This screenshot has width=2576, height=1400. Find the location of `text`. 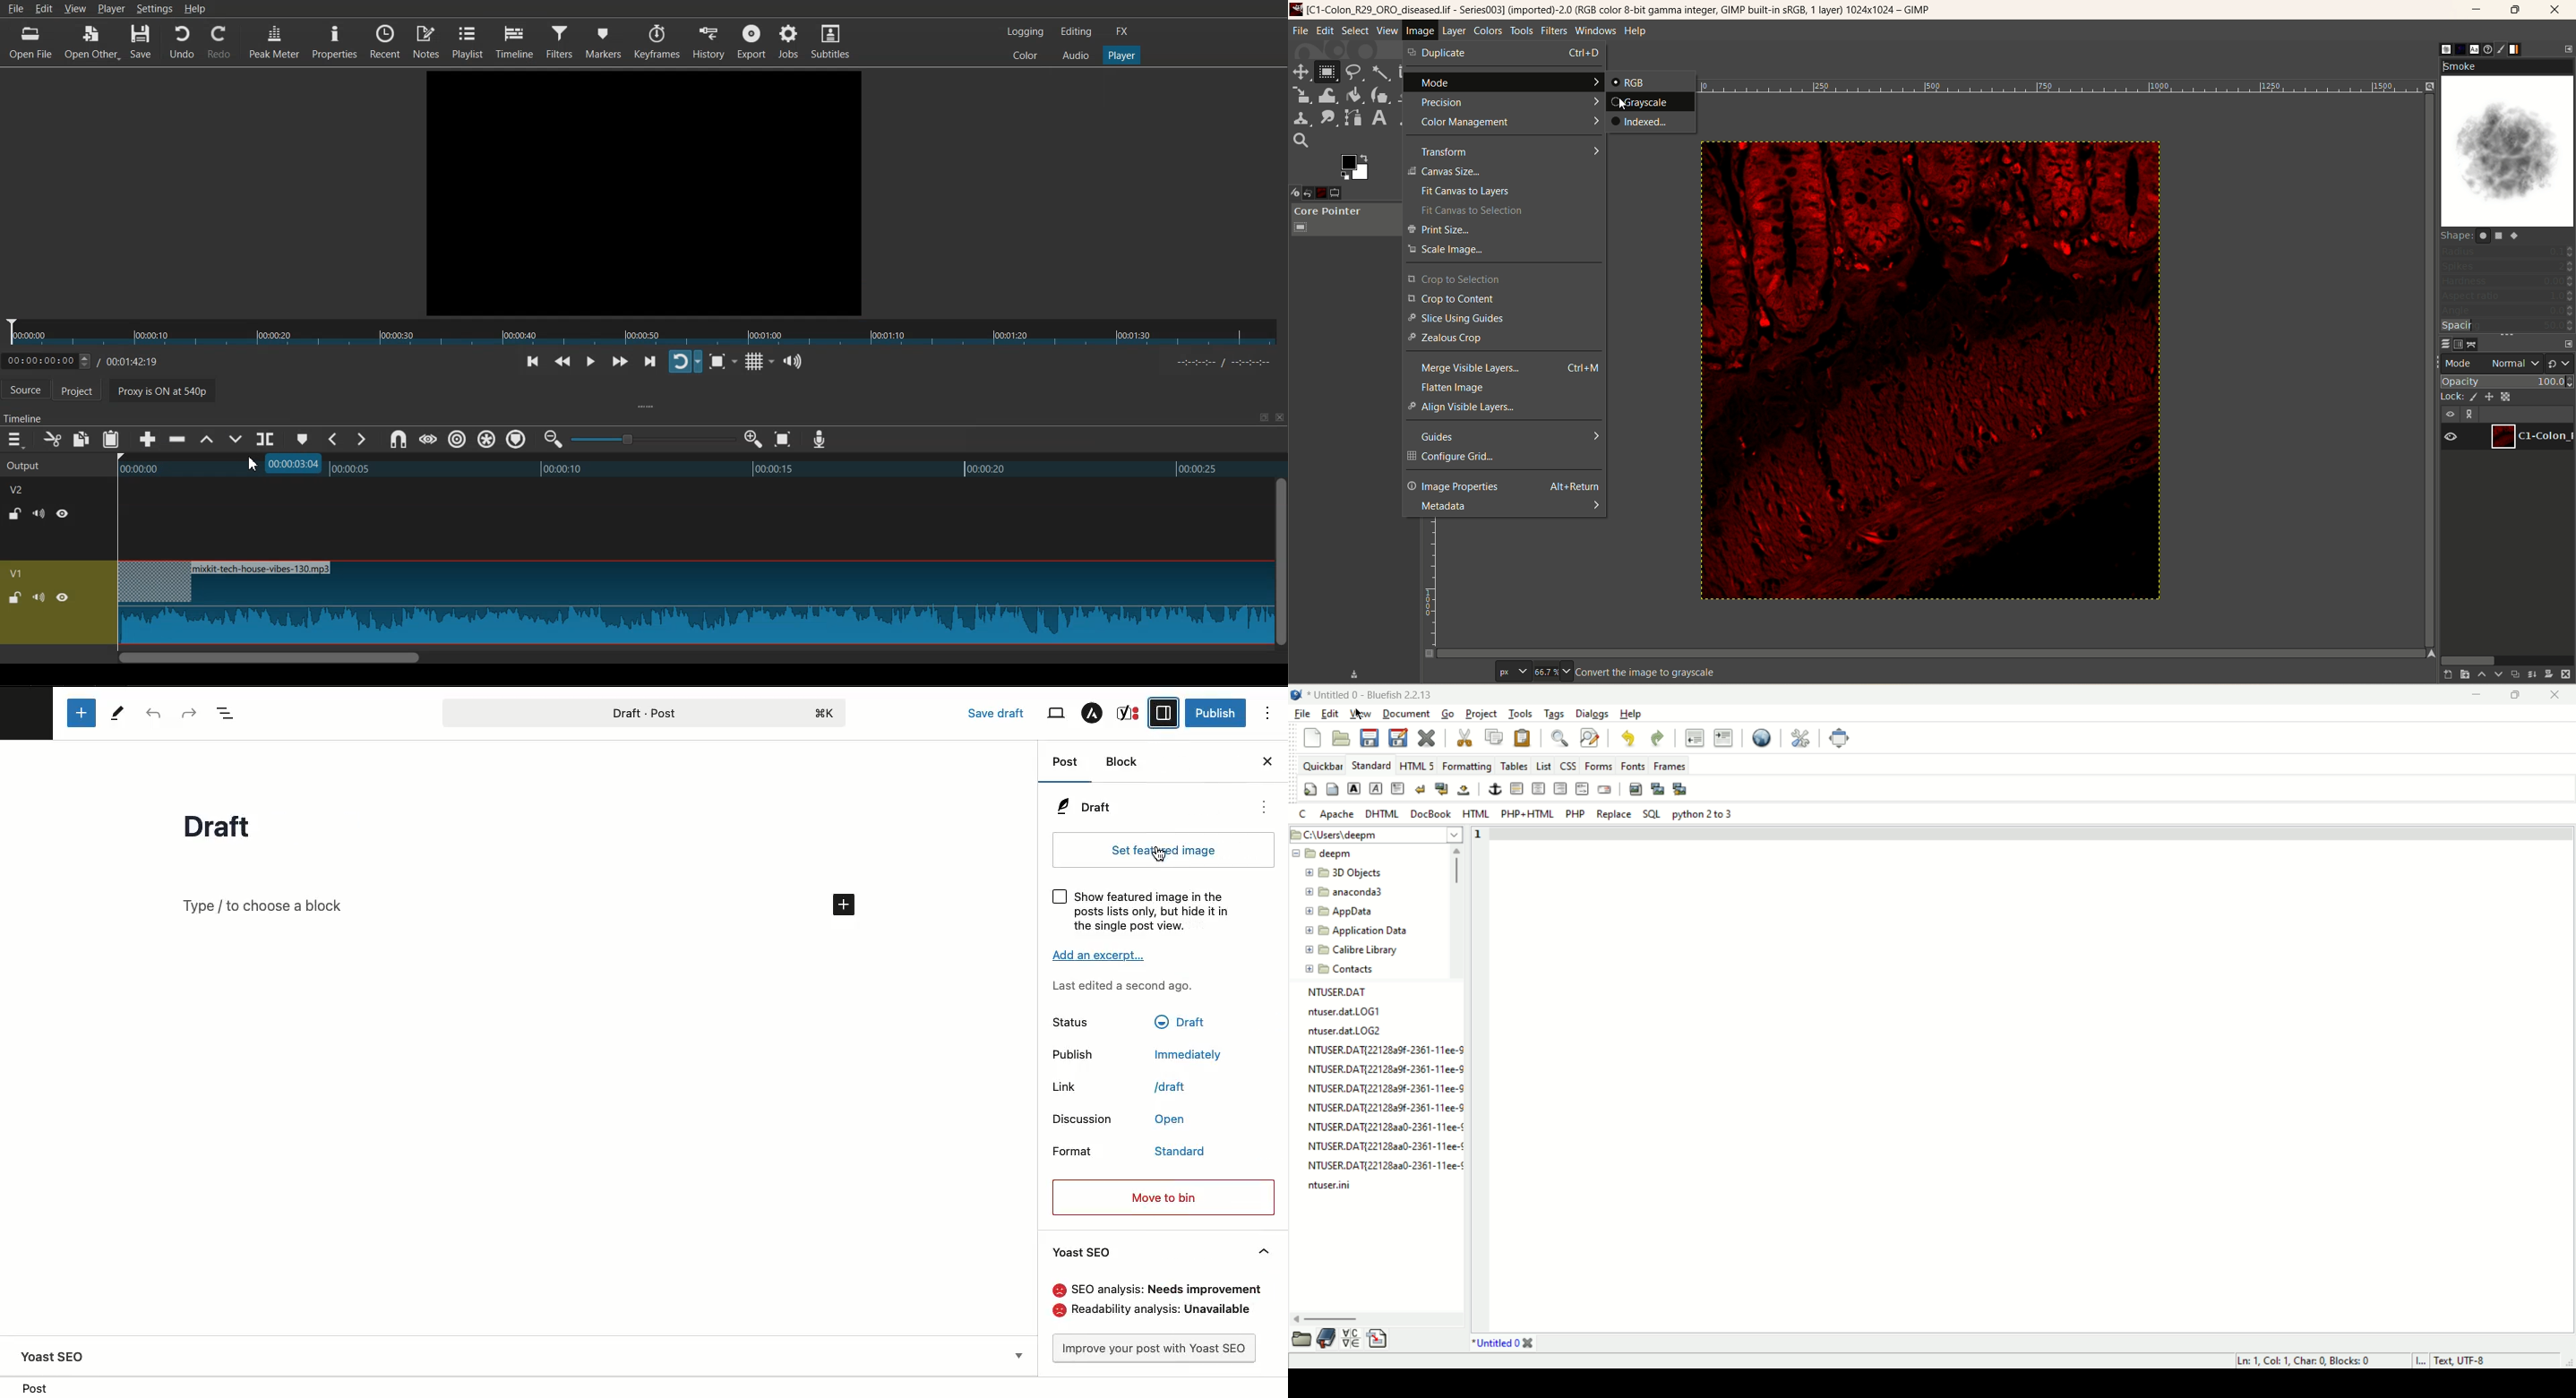

text is located at coordinates (1180, 1024).